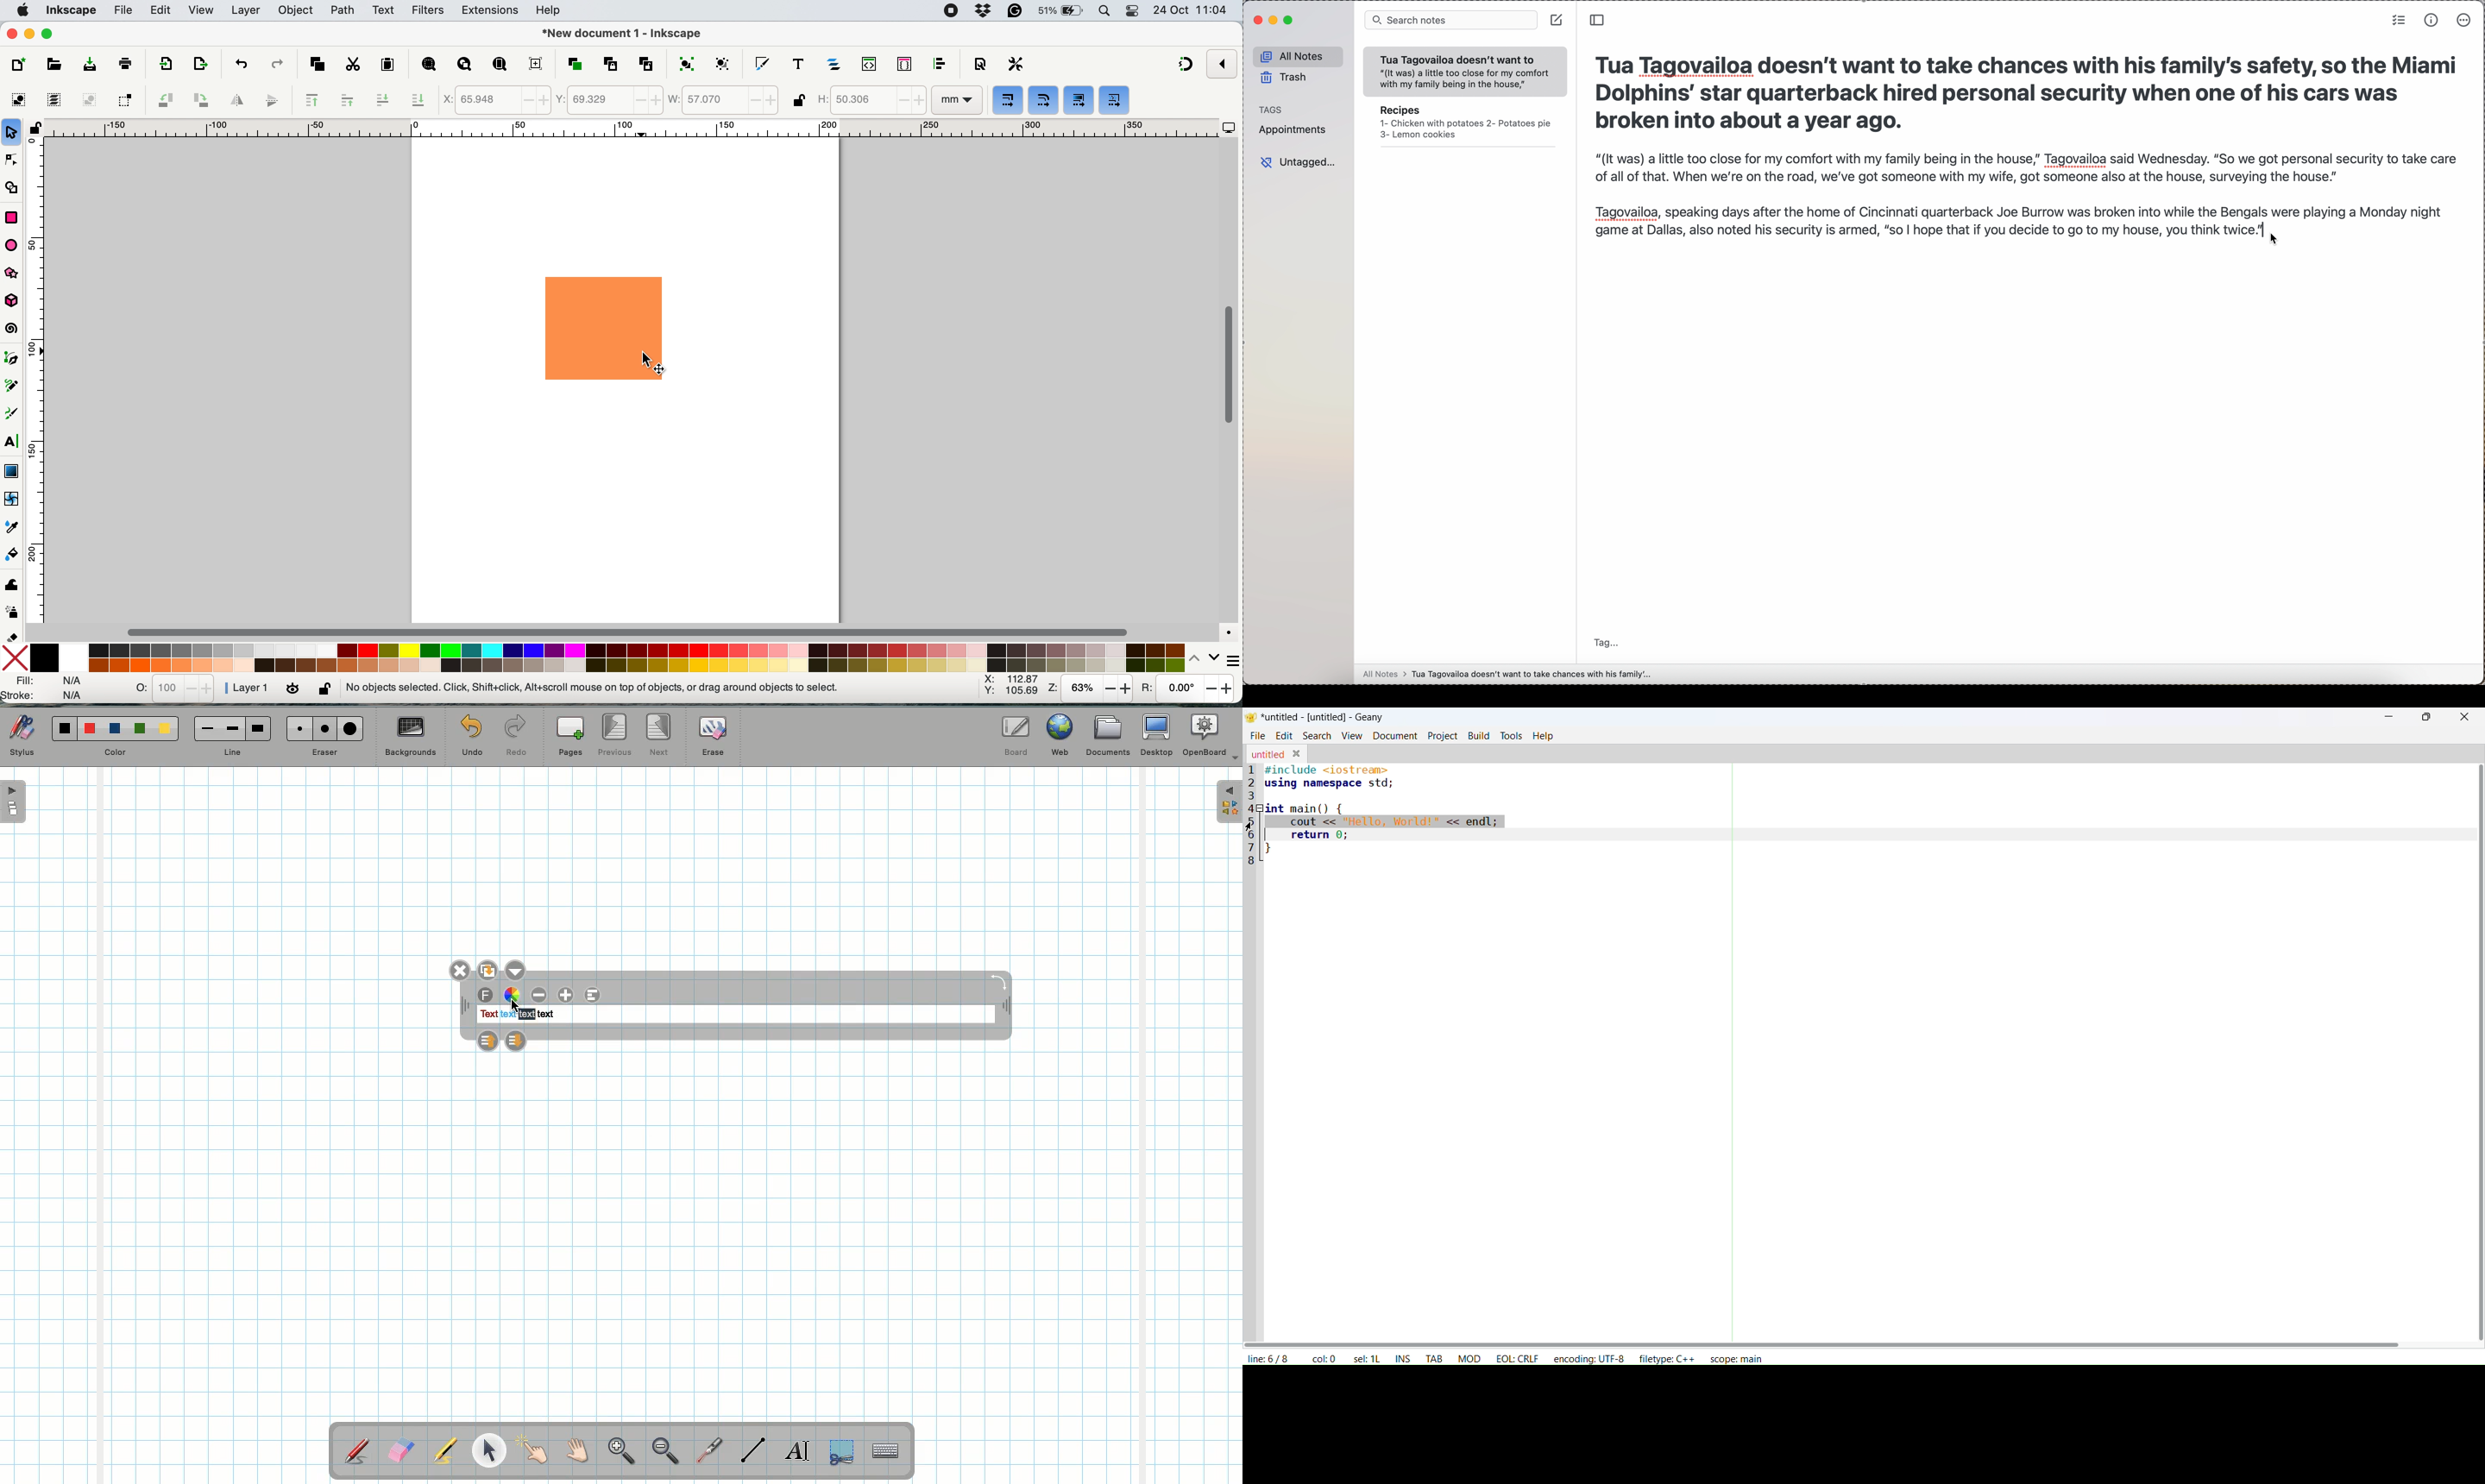 This screenshot has width=2492, height=1484. Describe the element at coordinates (15, 388) in the screenshot. I see `pencil tool` at that location.